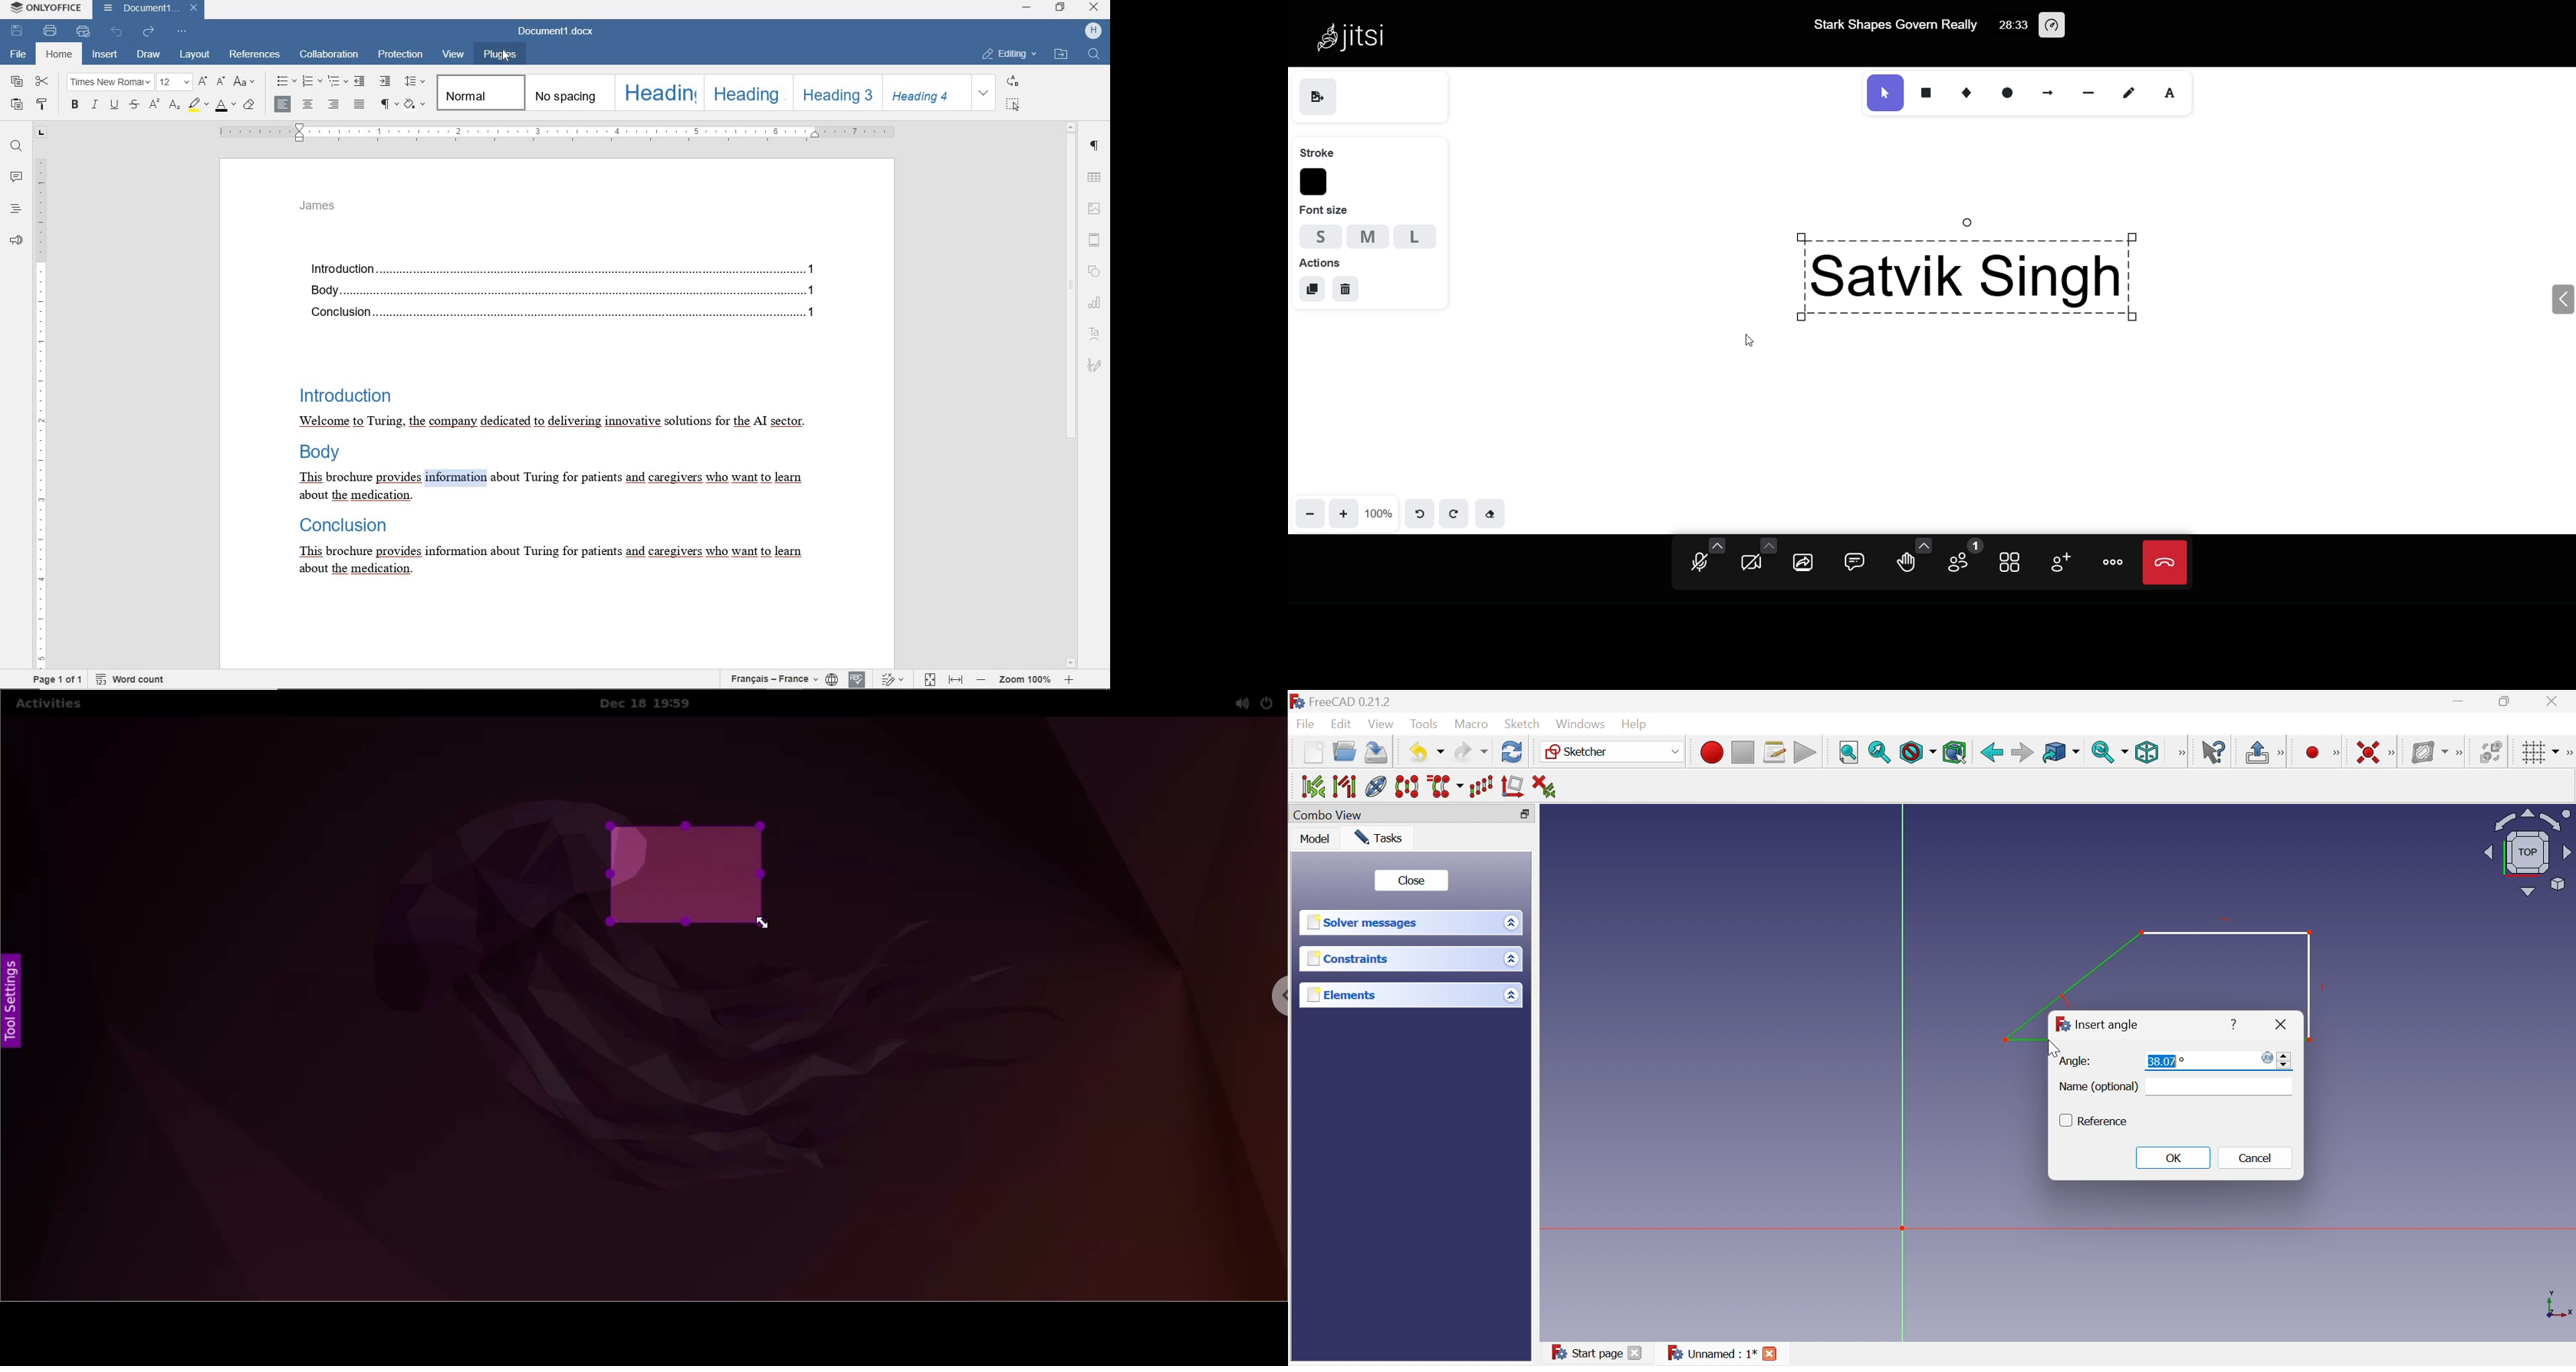 This screenshot has width=2576, height=1372. What do you see at coordinates (1959, 91) in the screenshot?
I see `diamond` at bounding box center [1959, 91].